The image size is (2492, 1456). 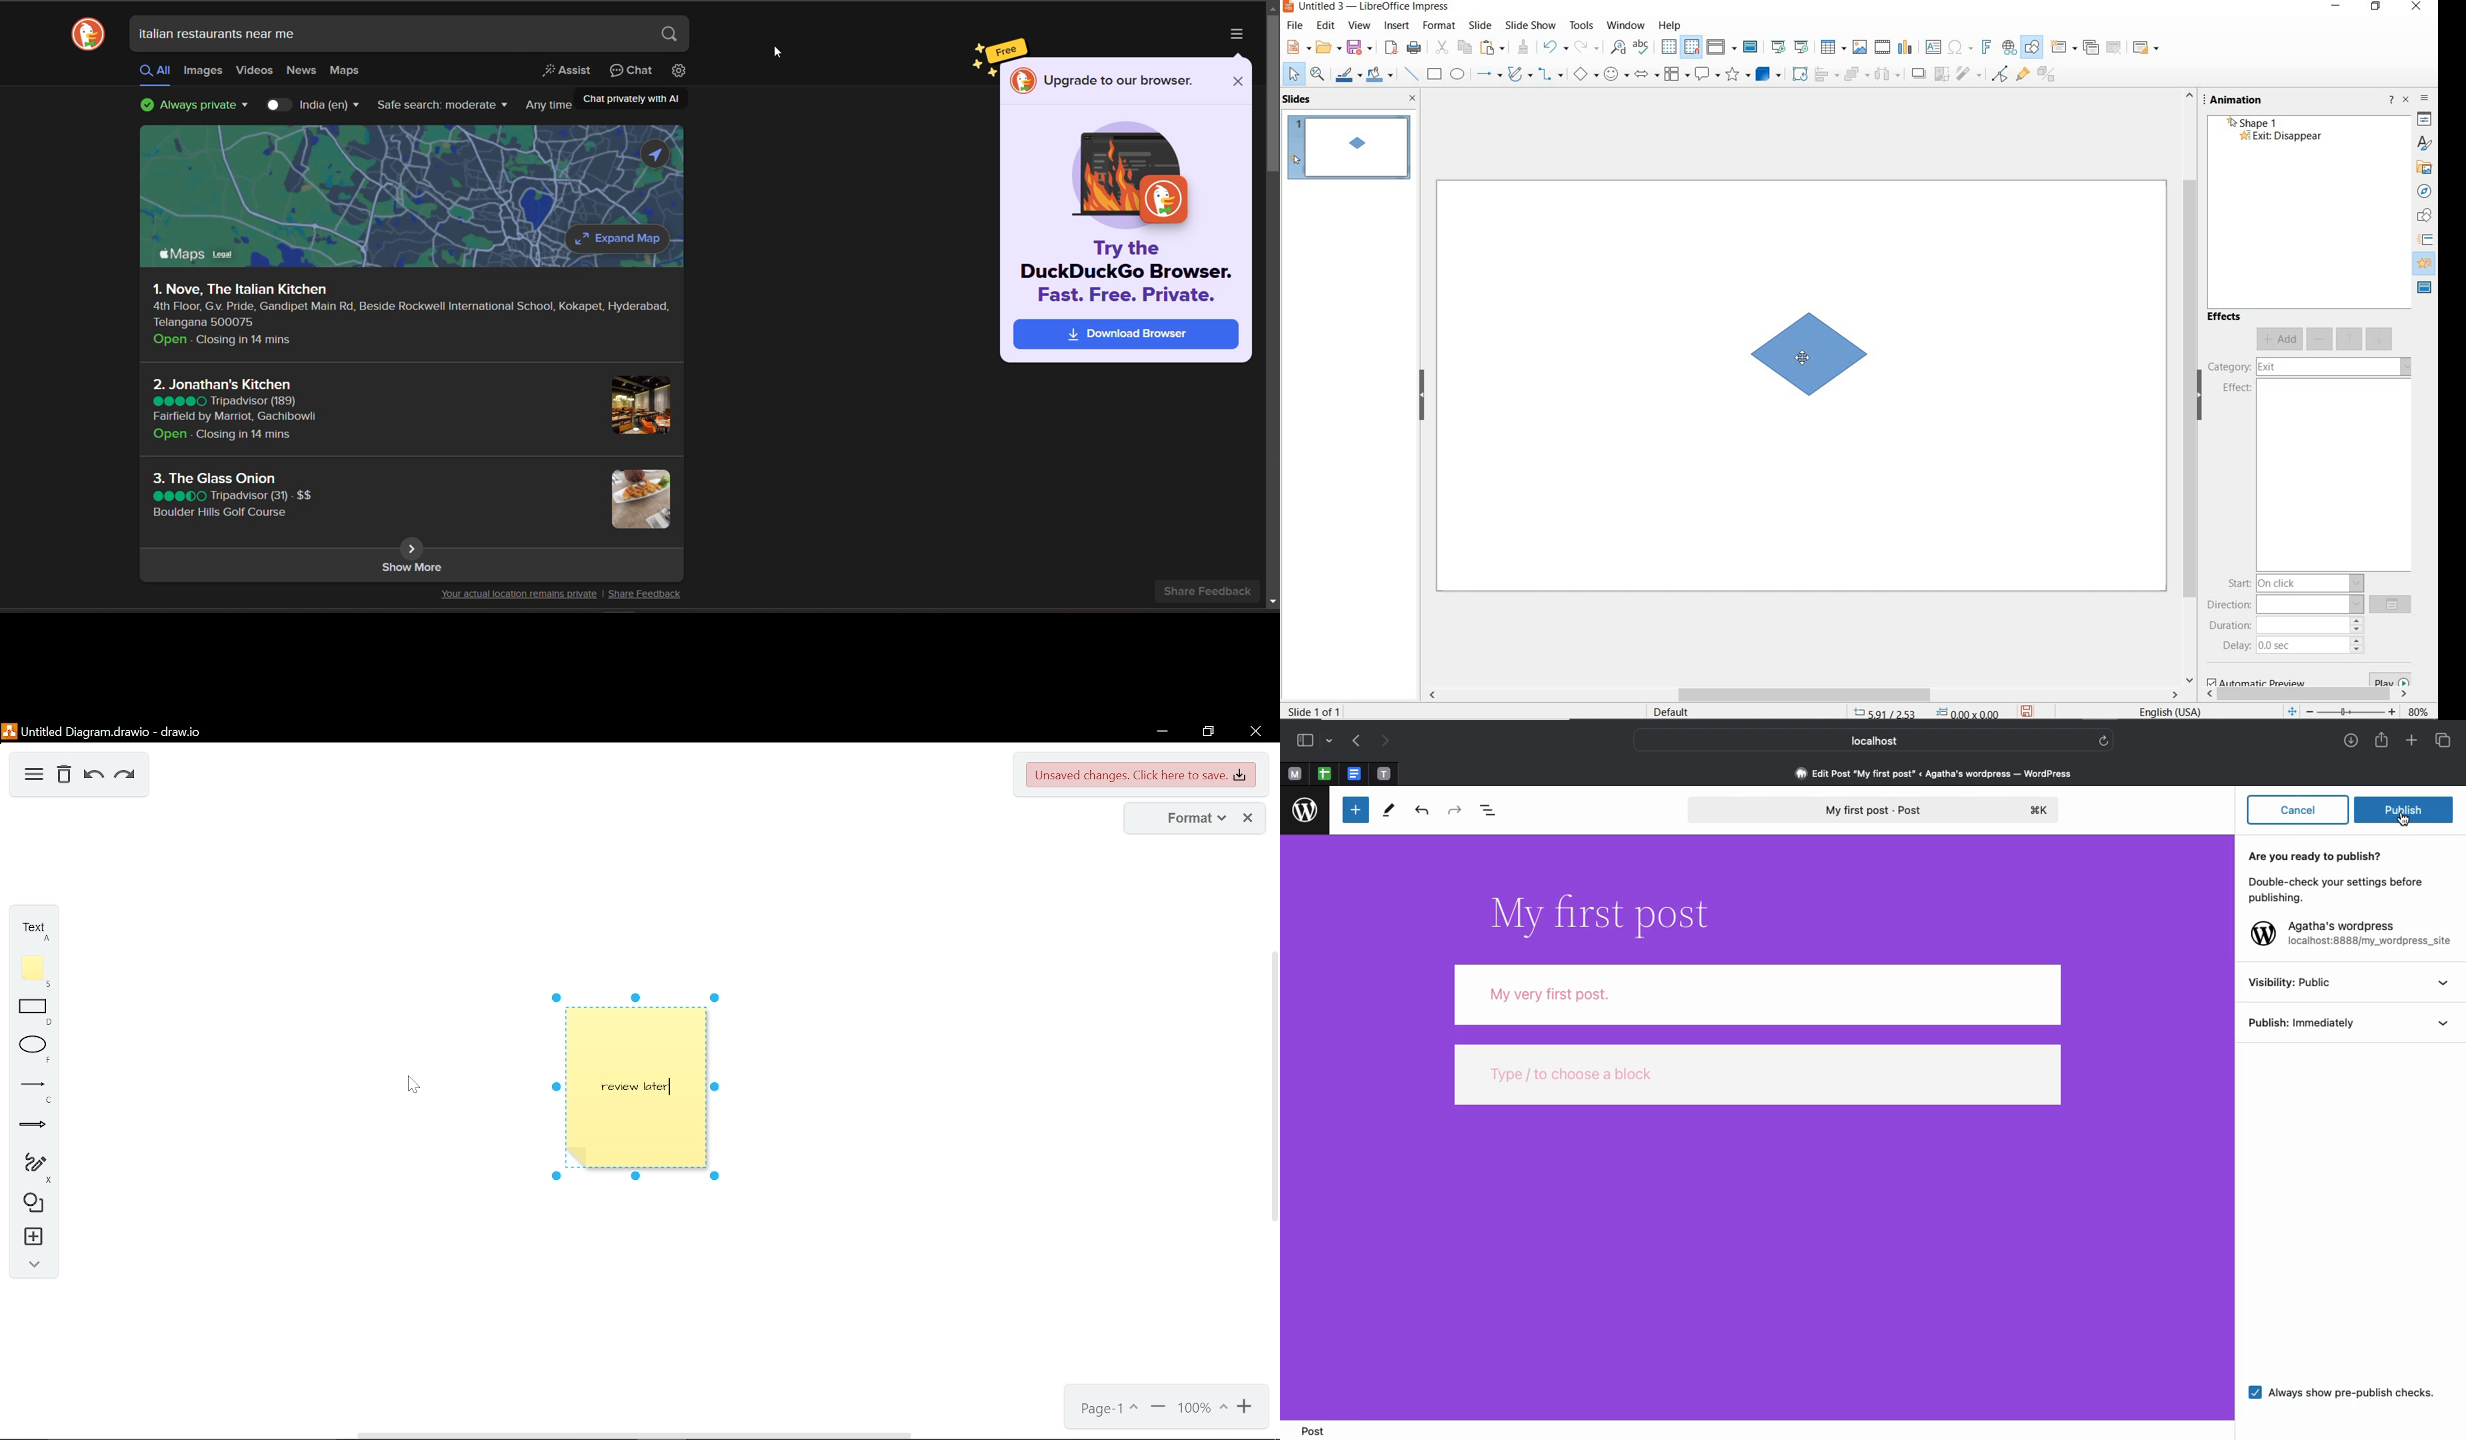 I want to click on collapse, so click(x=33, y=1264).